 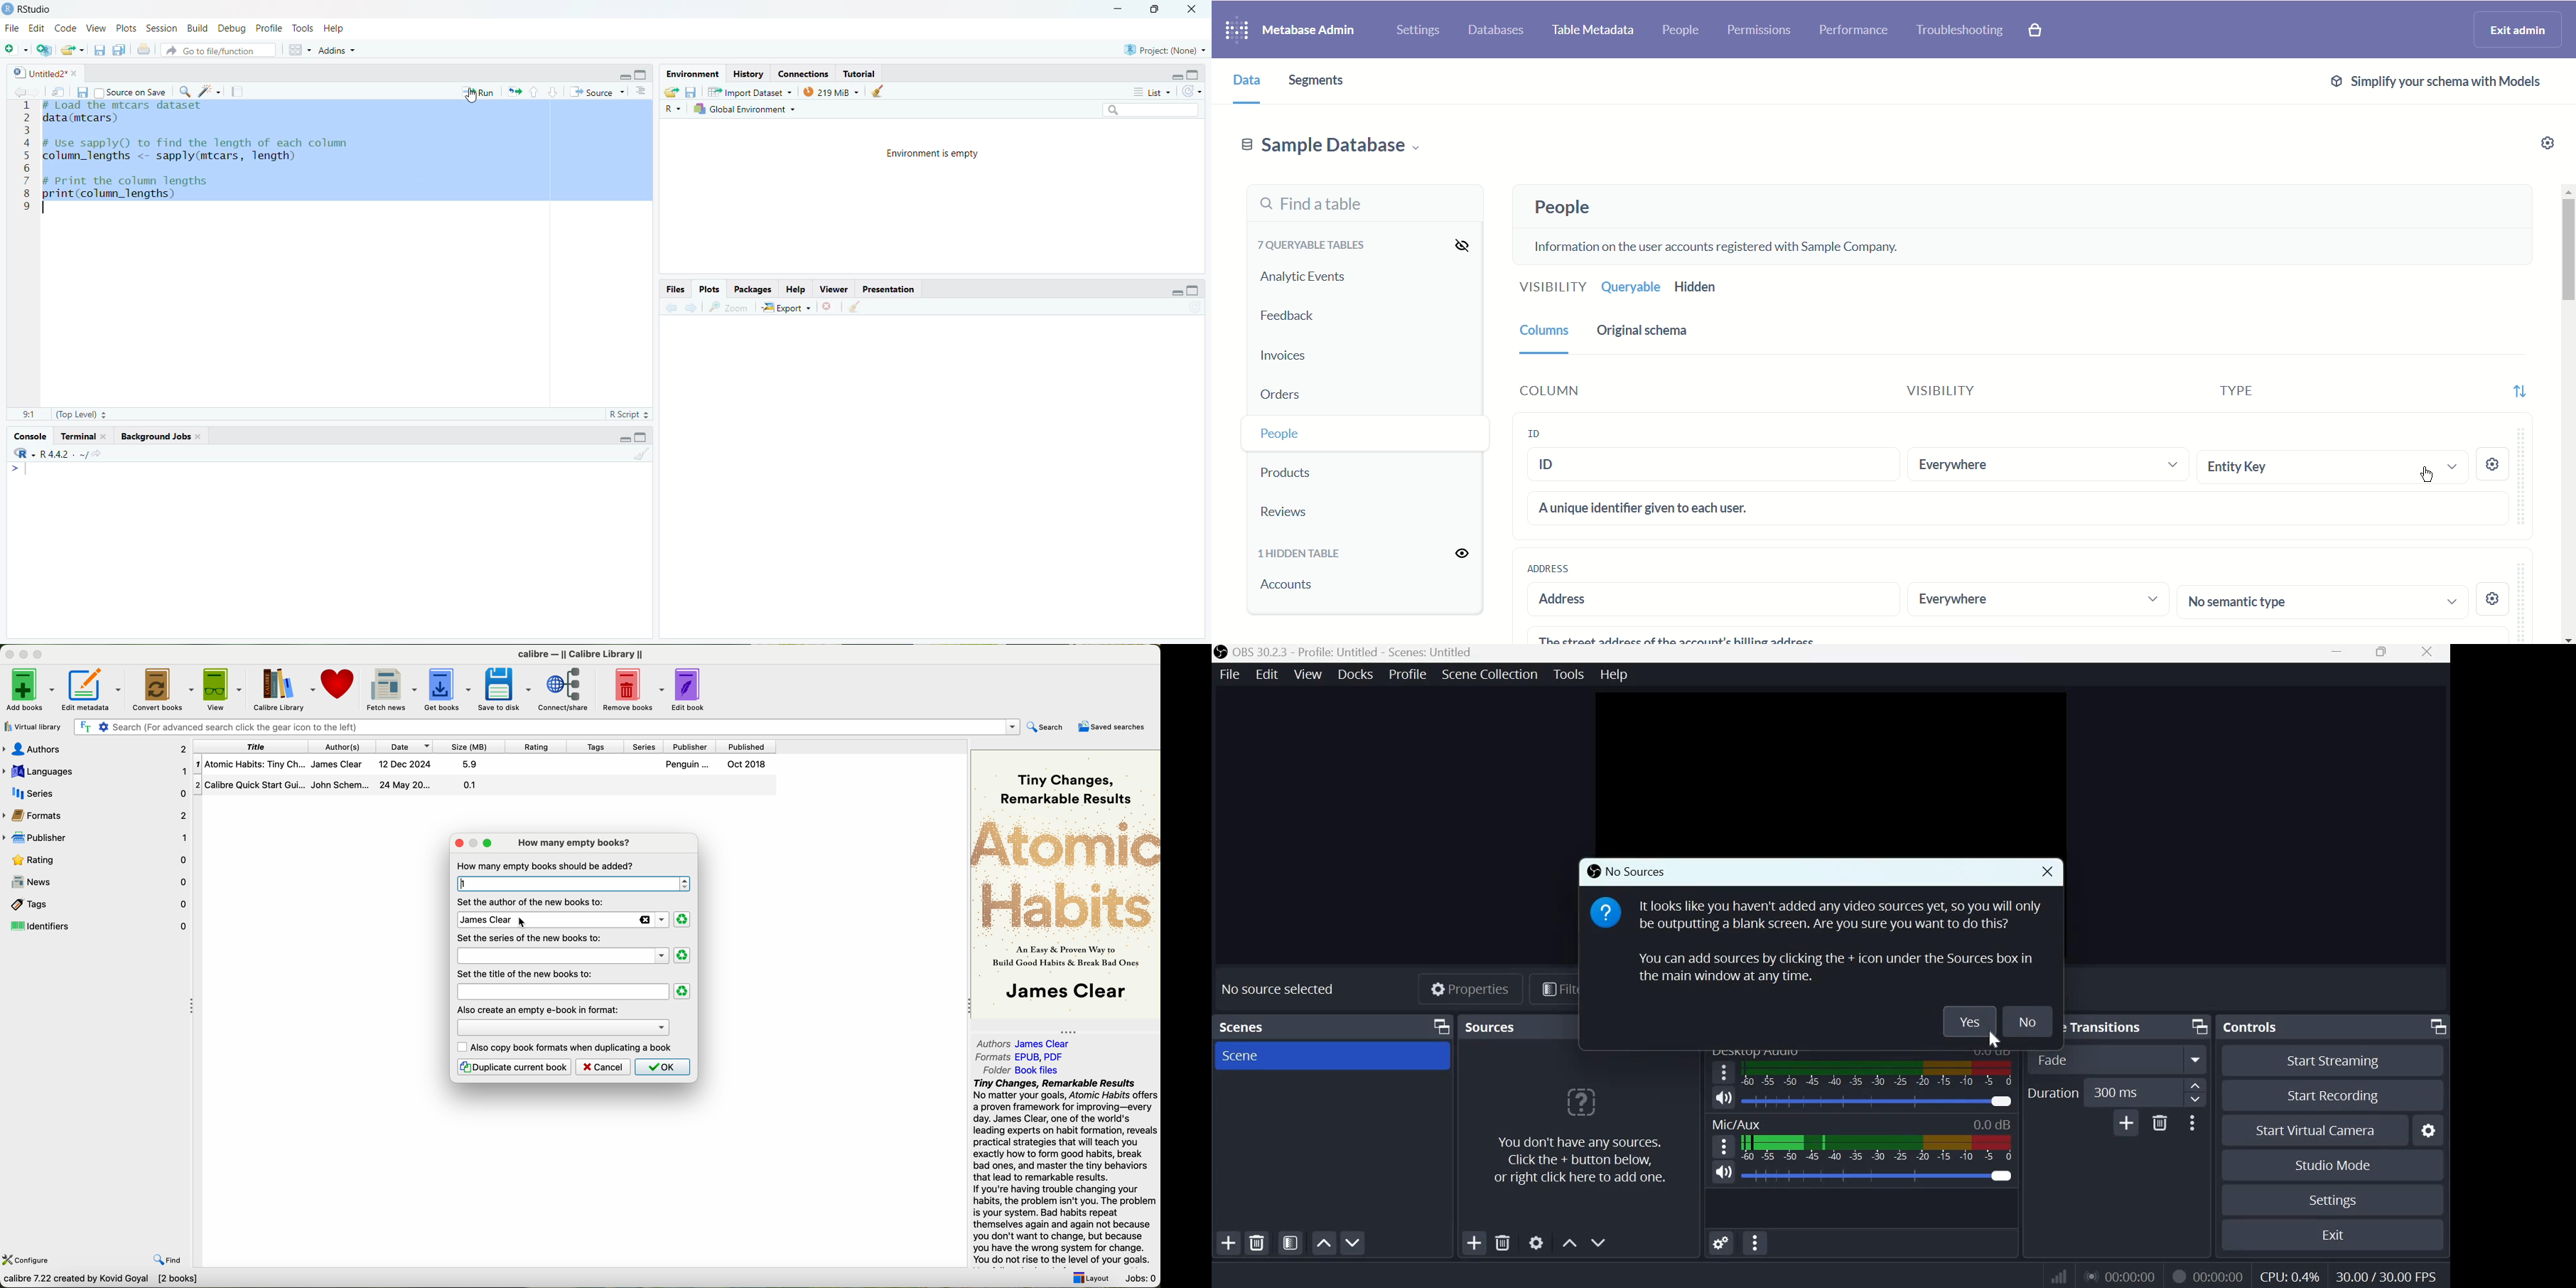 I want to click on Audio mixer menu, so click(x=1756, y=1243).